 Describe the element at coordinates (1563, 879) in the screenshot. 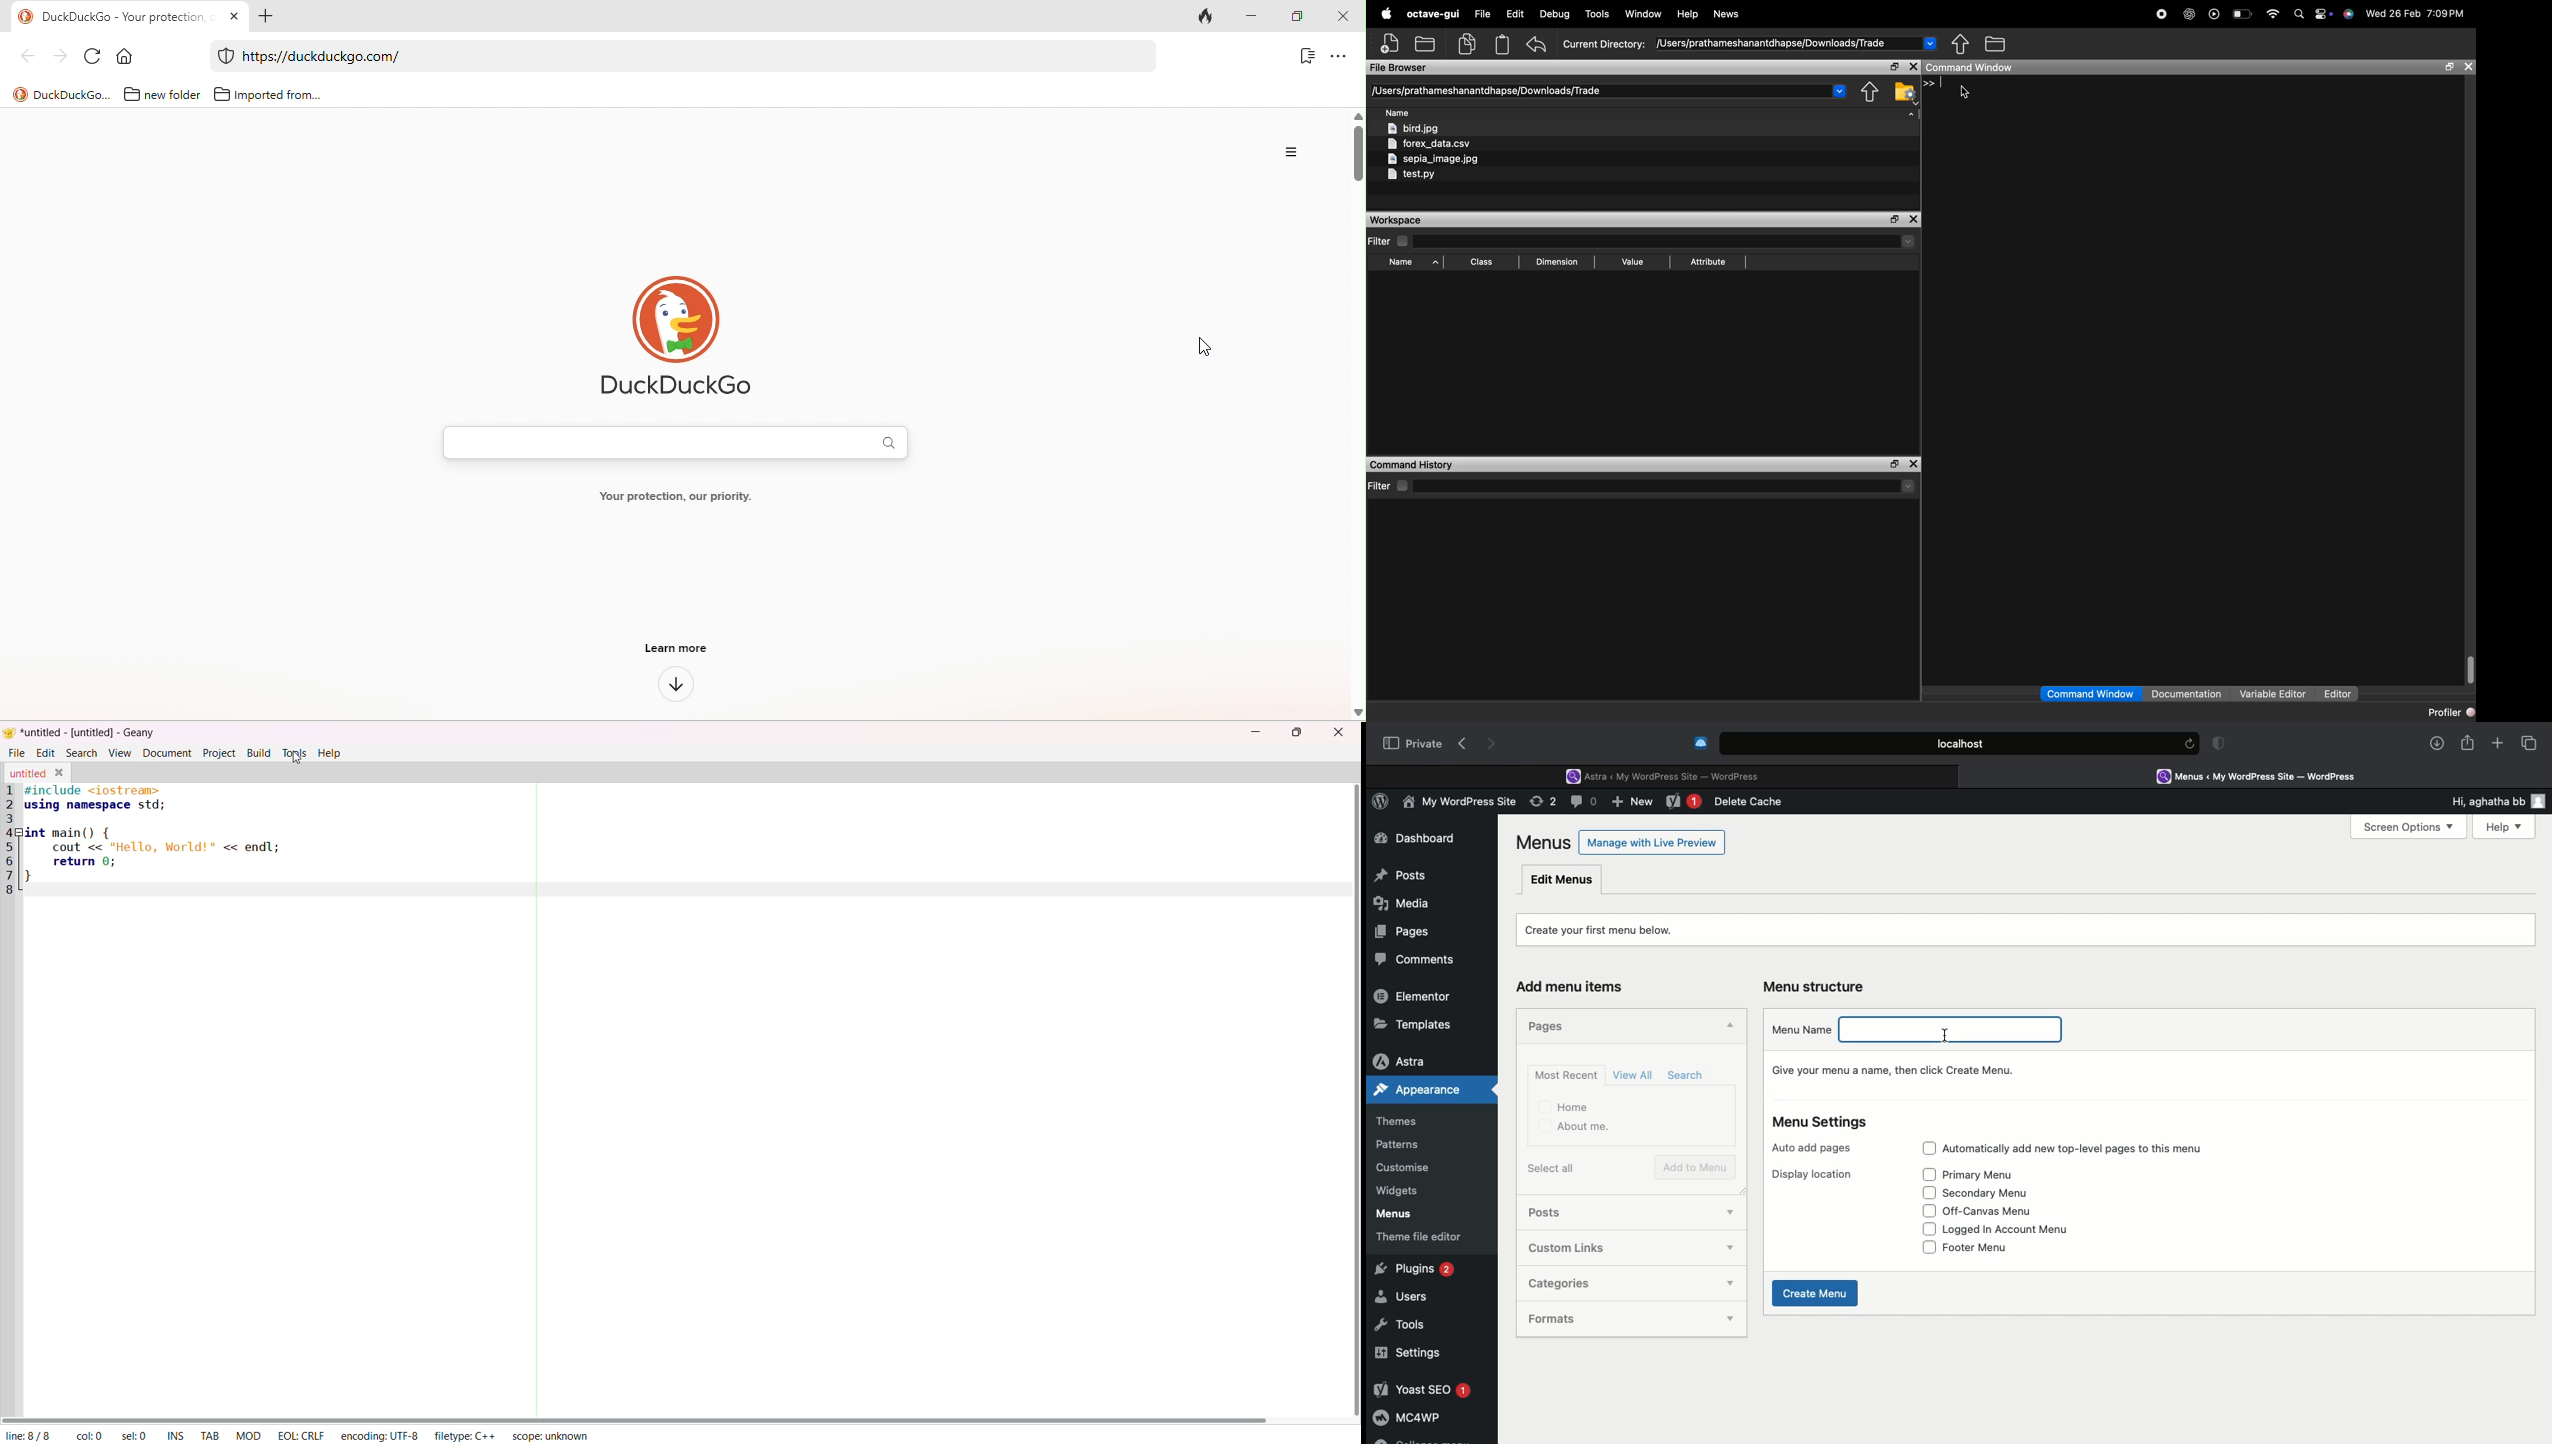

I see `Edit menus` at that location.